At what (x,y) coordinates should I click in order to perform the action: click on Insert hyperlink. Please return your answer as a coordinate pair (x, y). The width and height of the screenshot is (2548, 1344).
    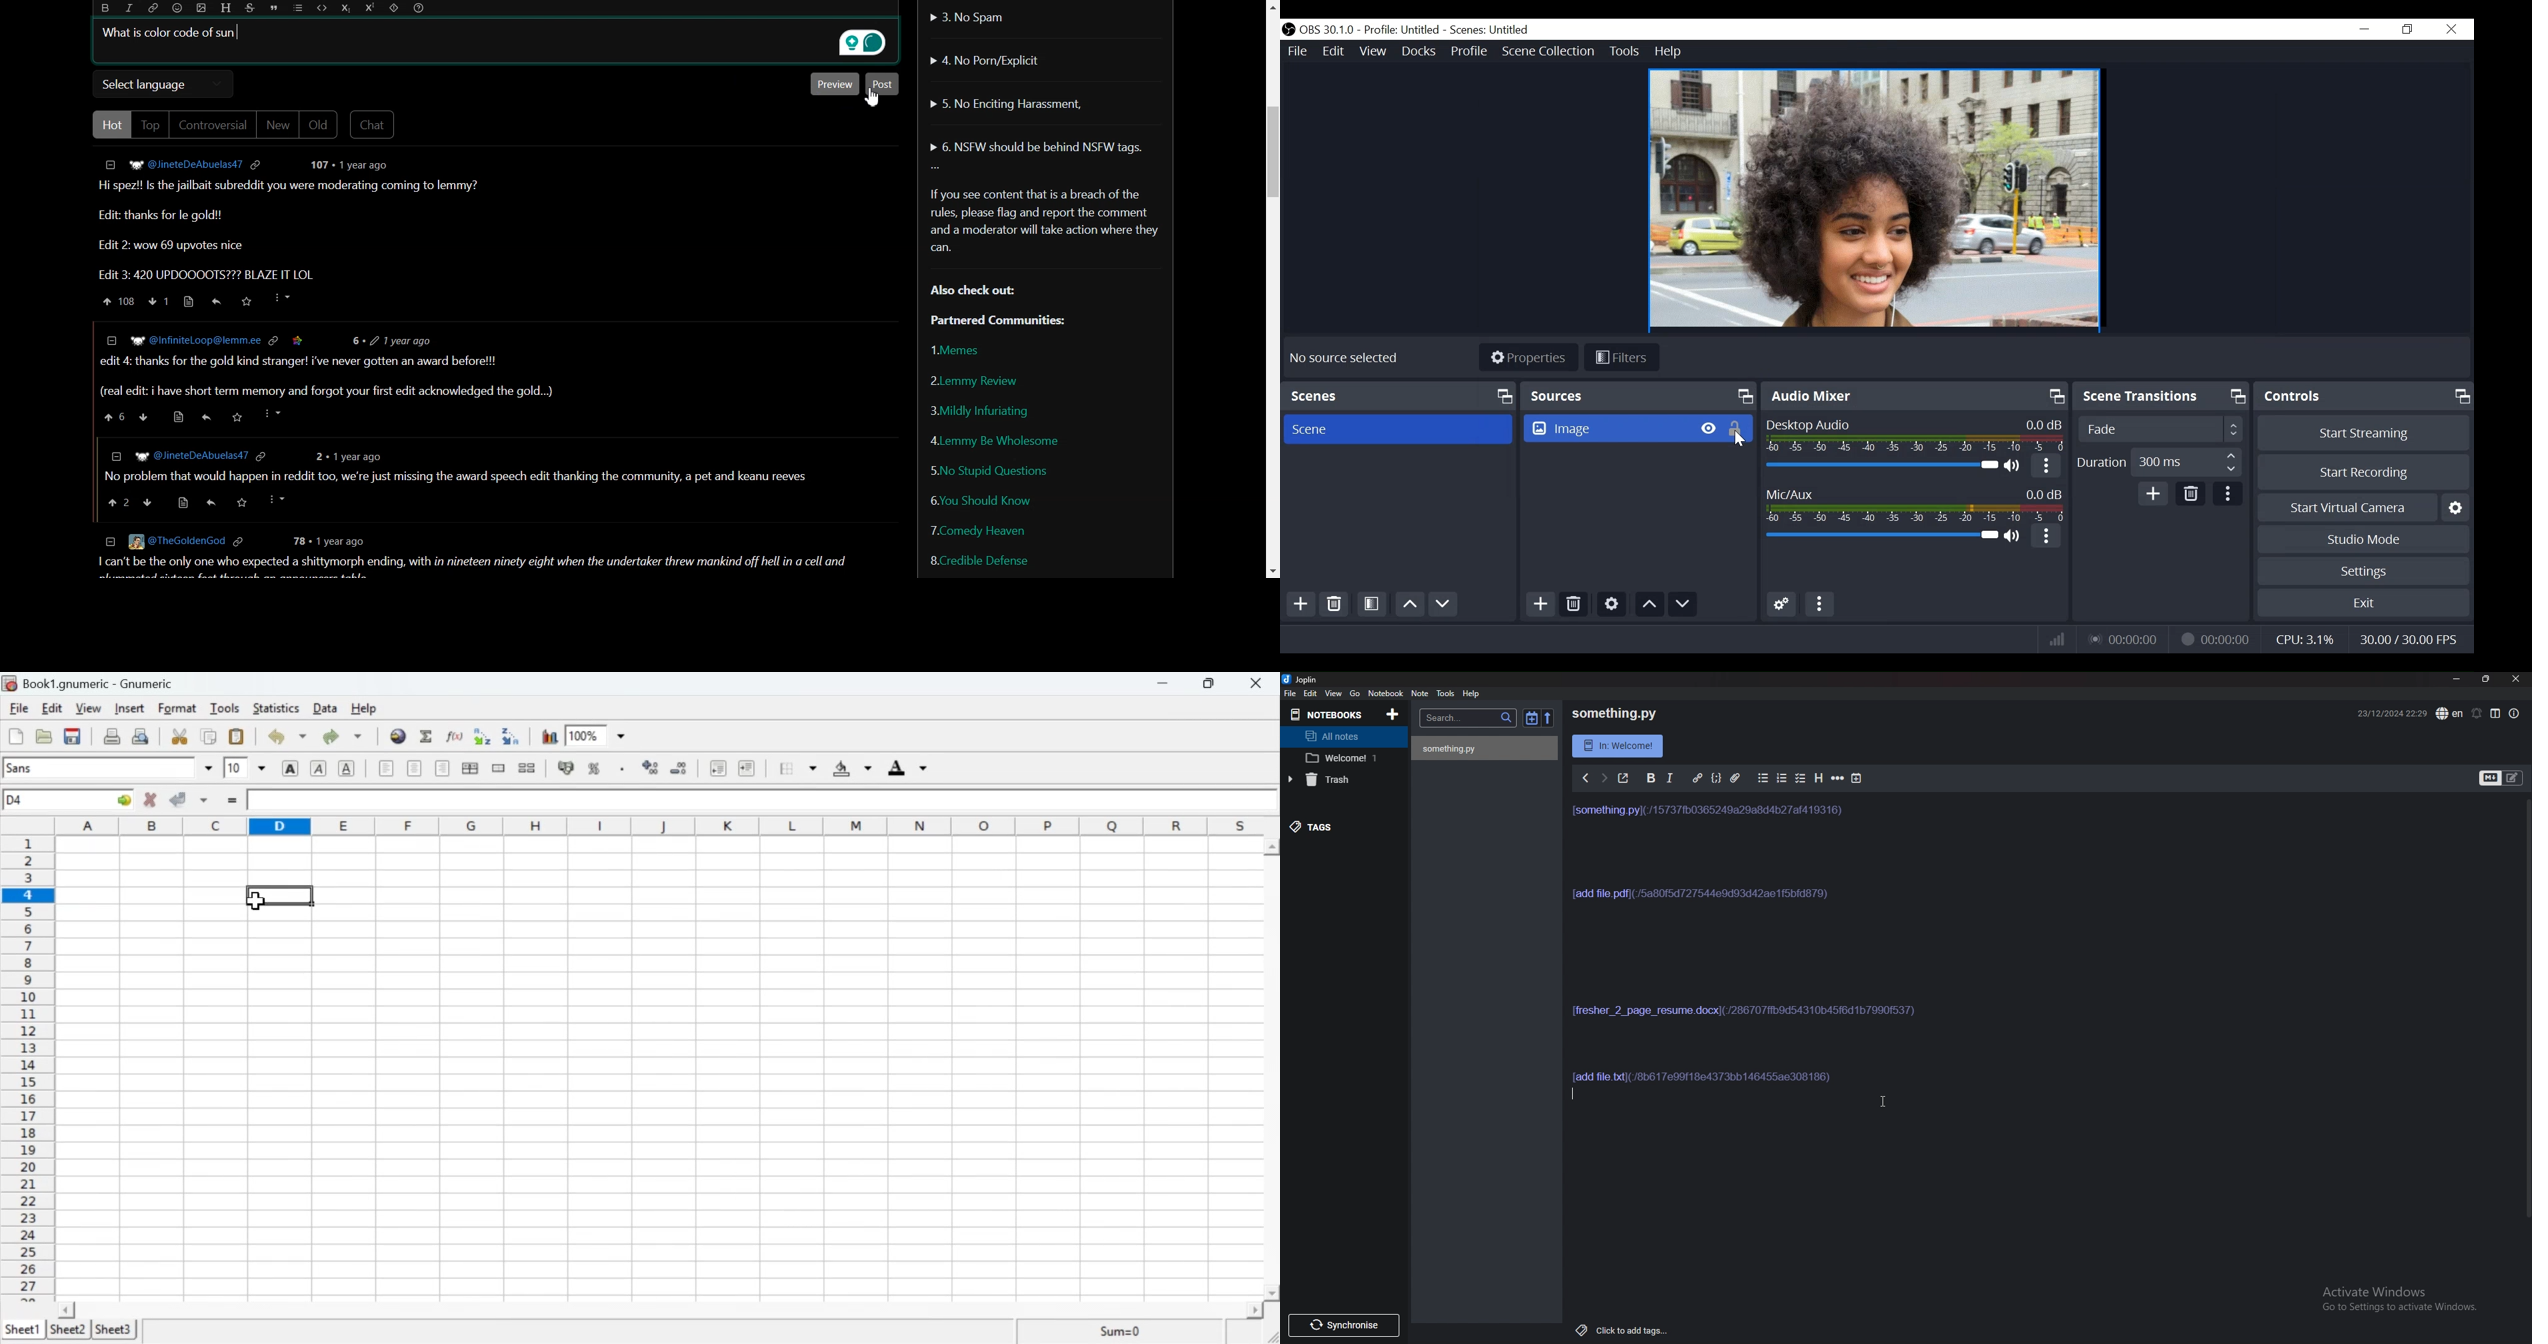
    Looking at the image, I should click on (399, 736).